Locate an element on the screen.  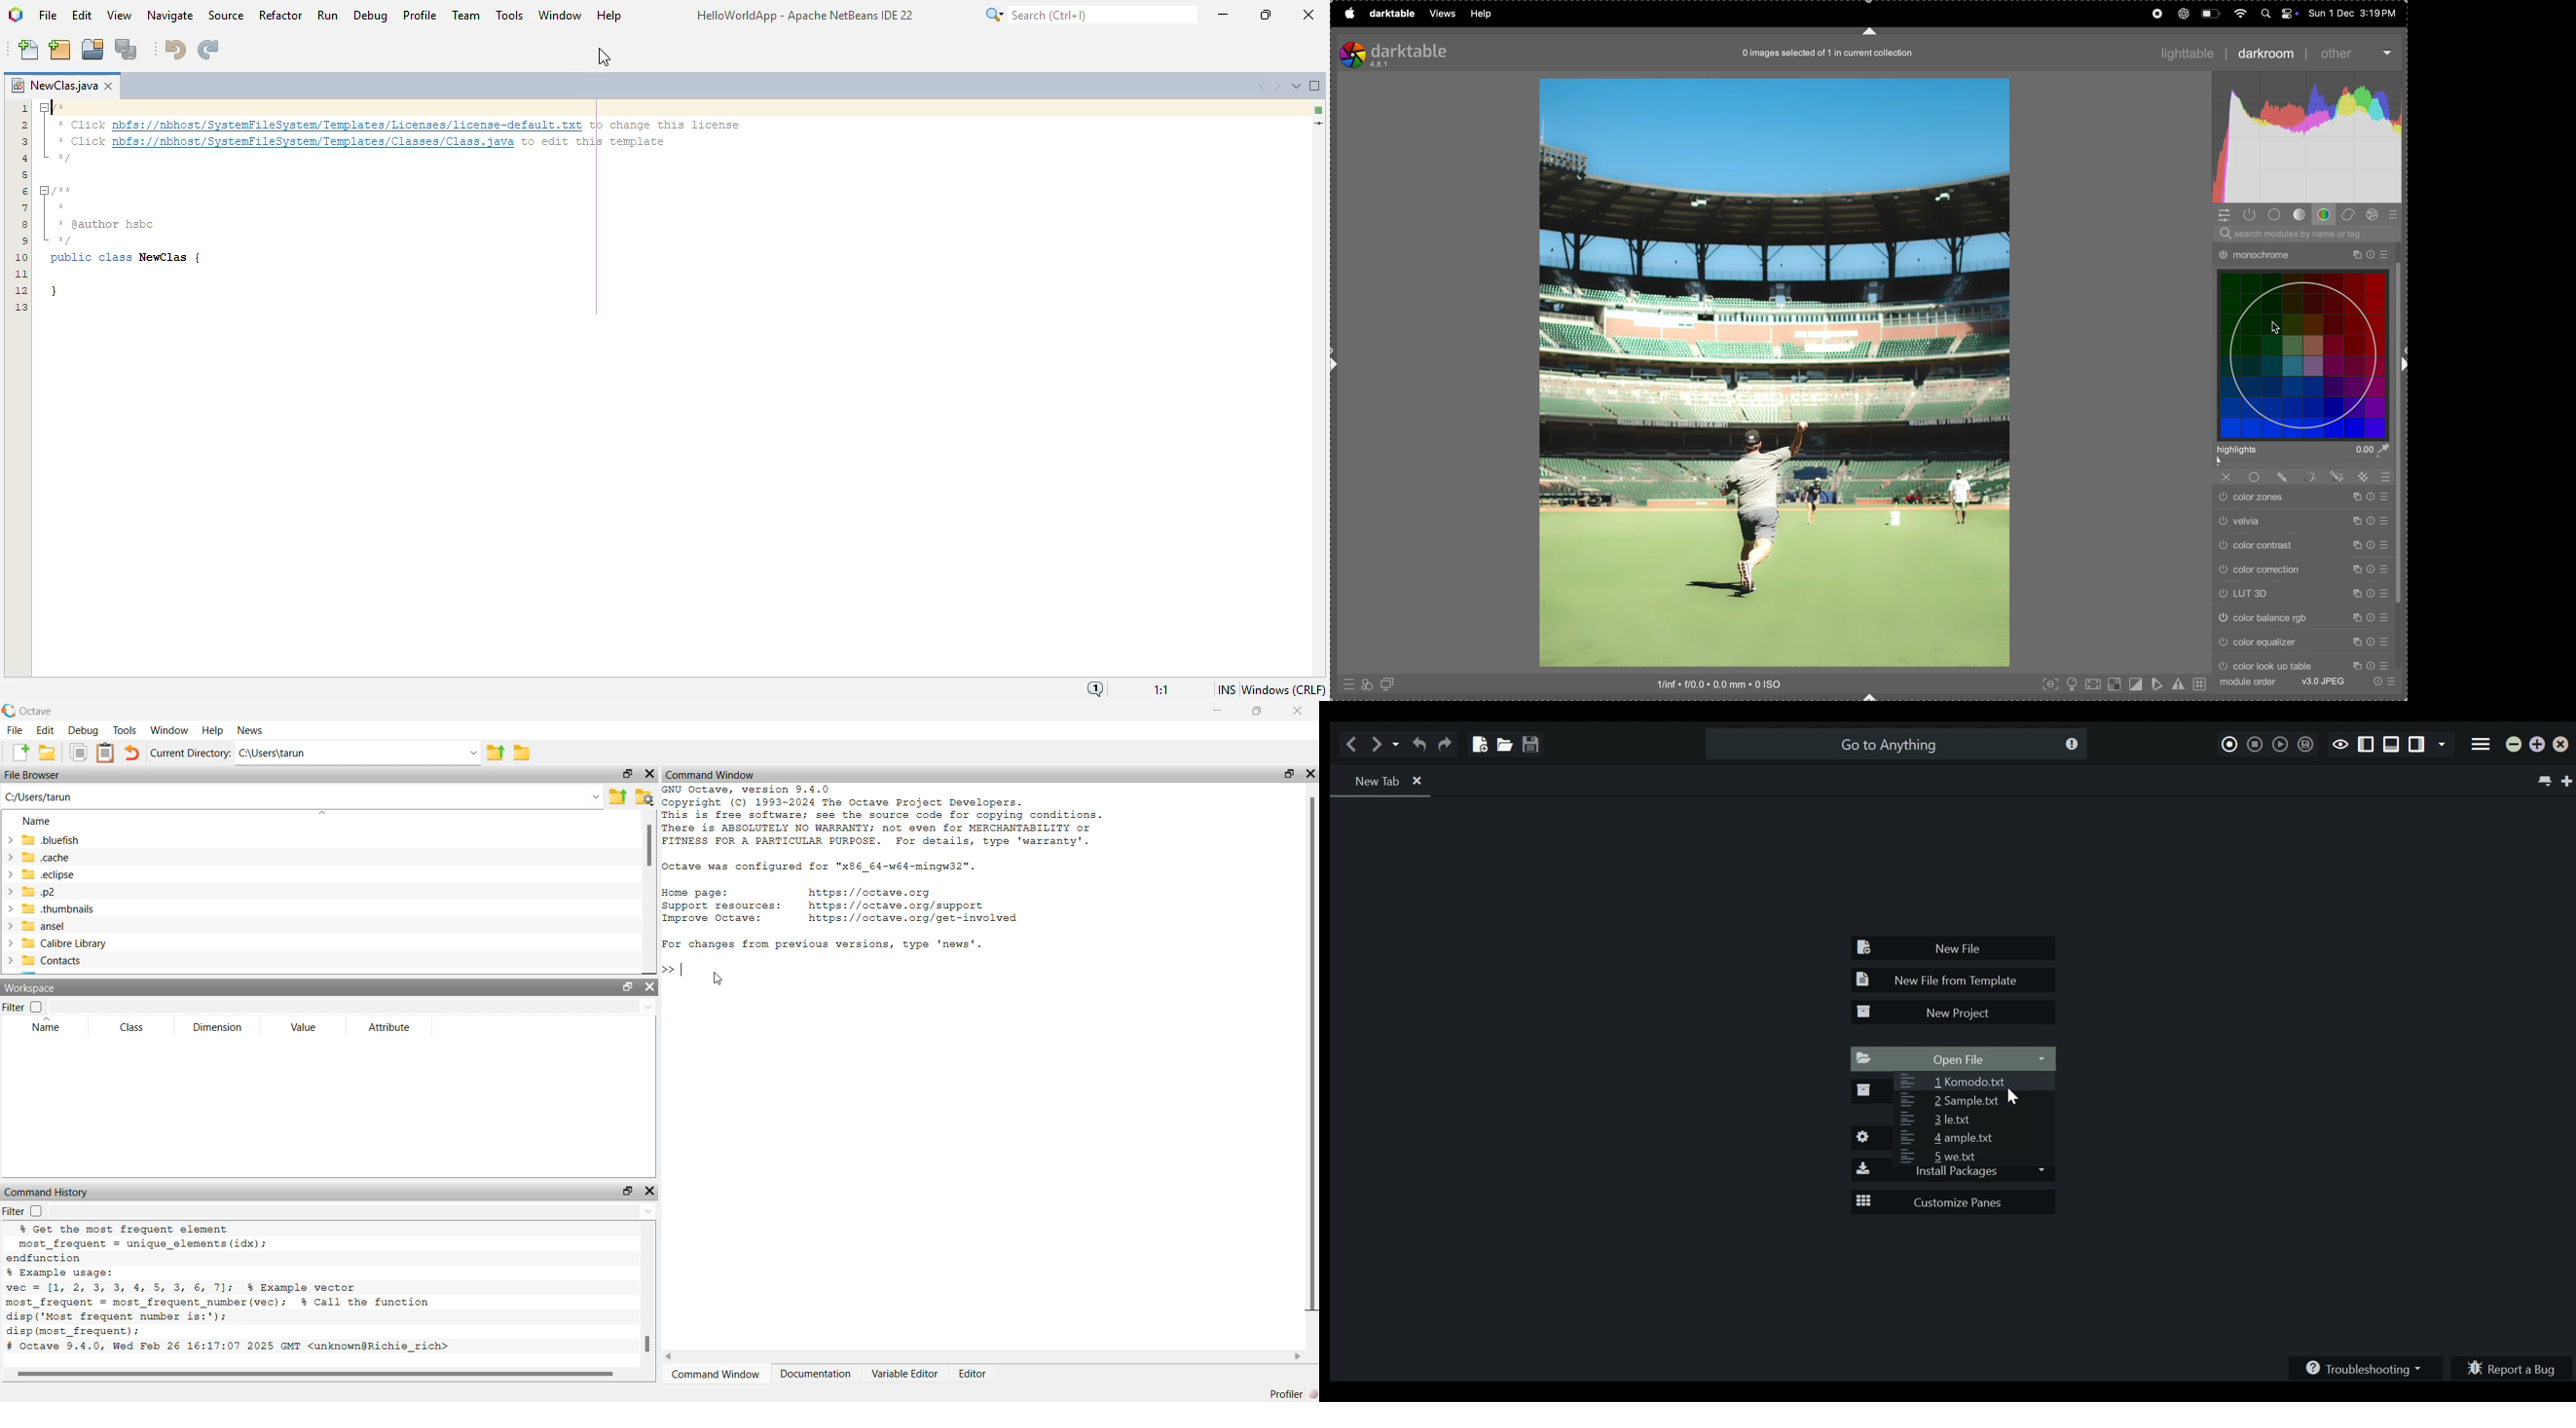
views is located at coordinates (1442, 14).